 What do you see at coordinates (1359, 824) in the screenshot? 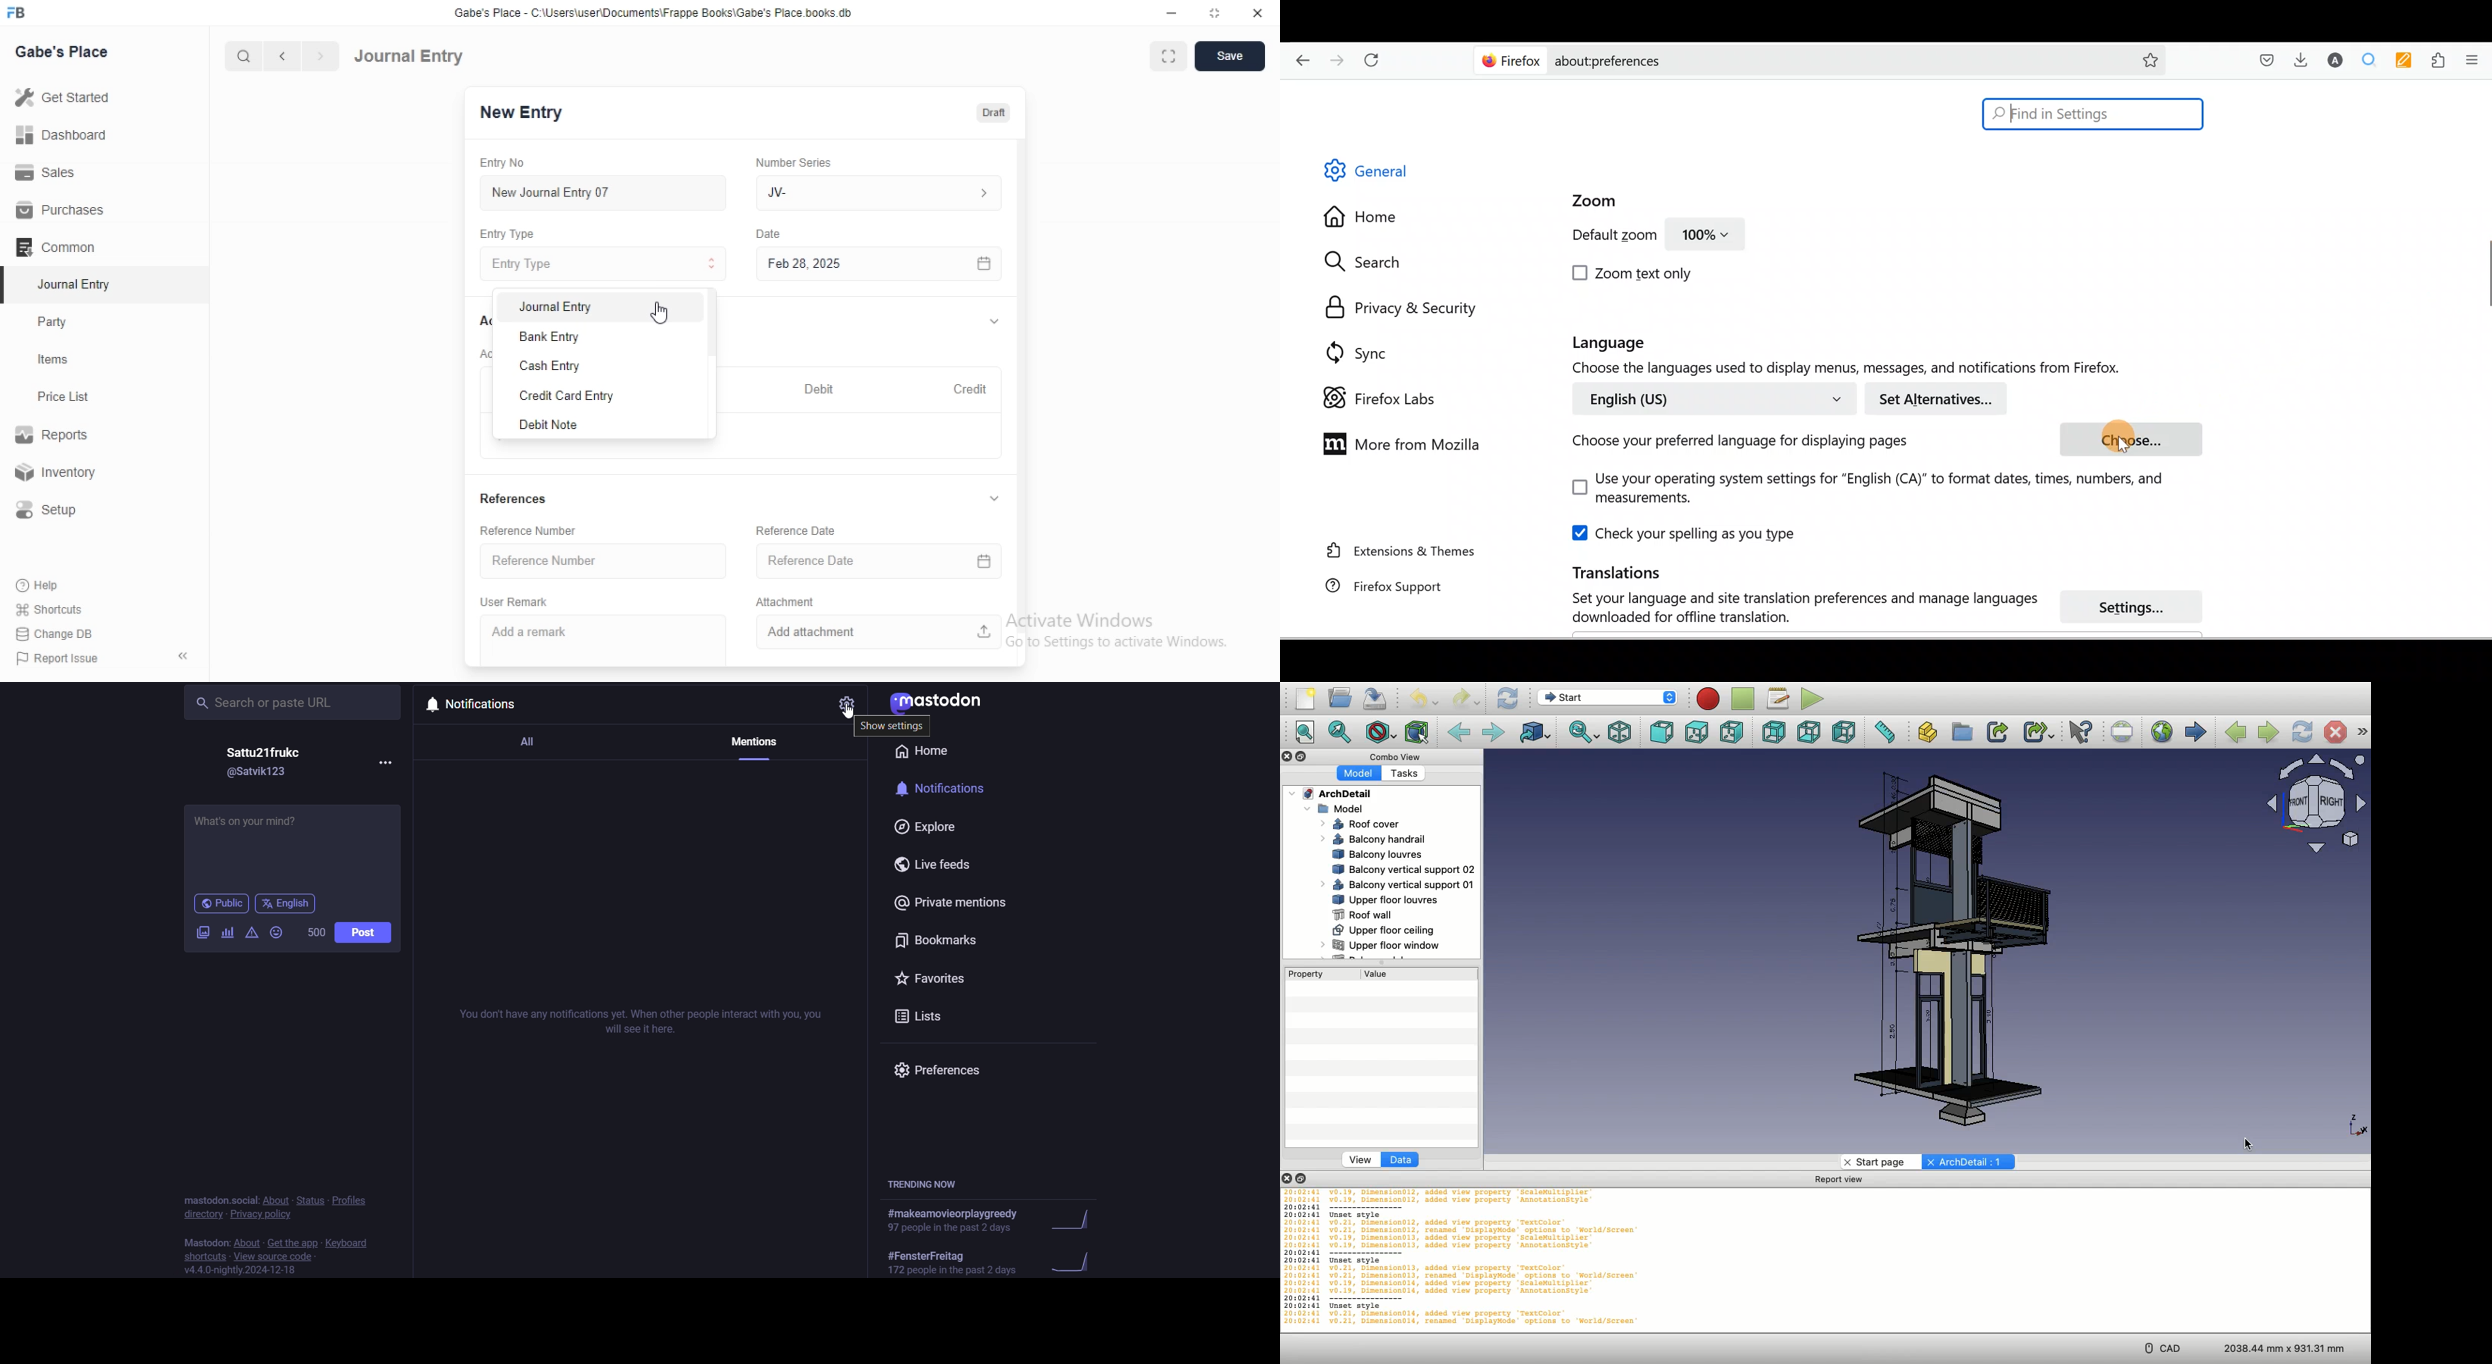
I see `Roof cover` at bounding box center [1359, 824].